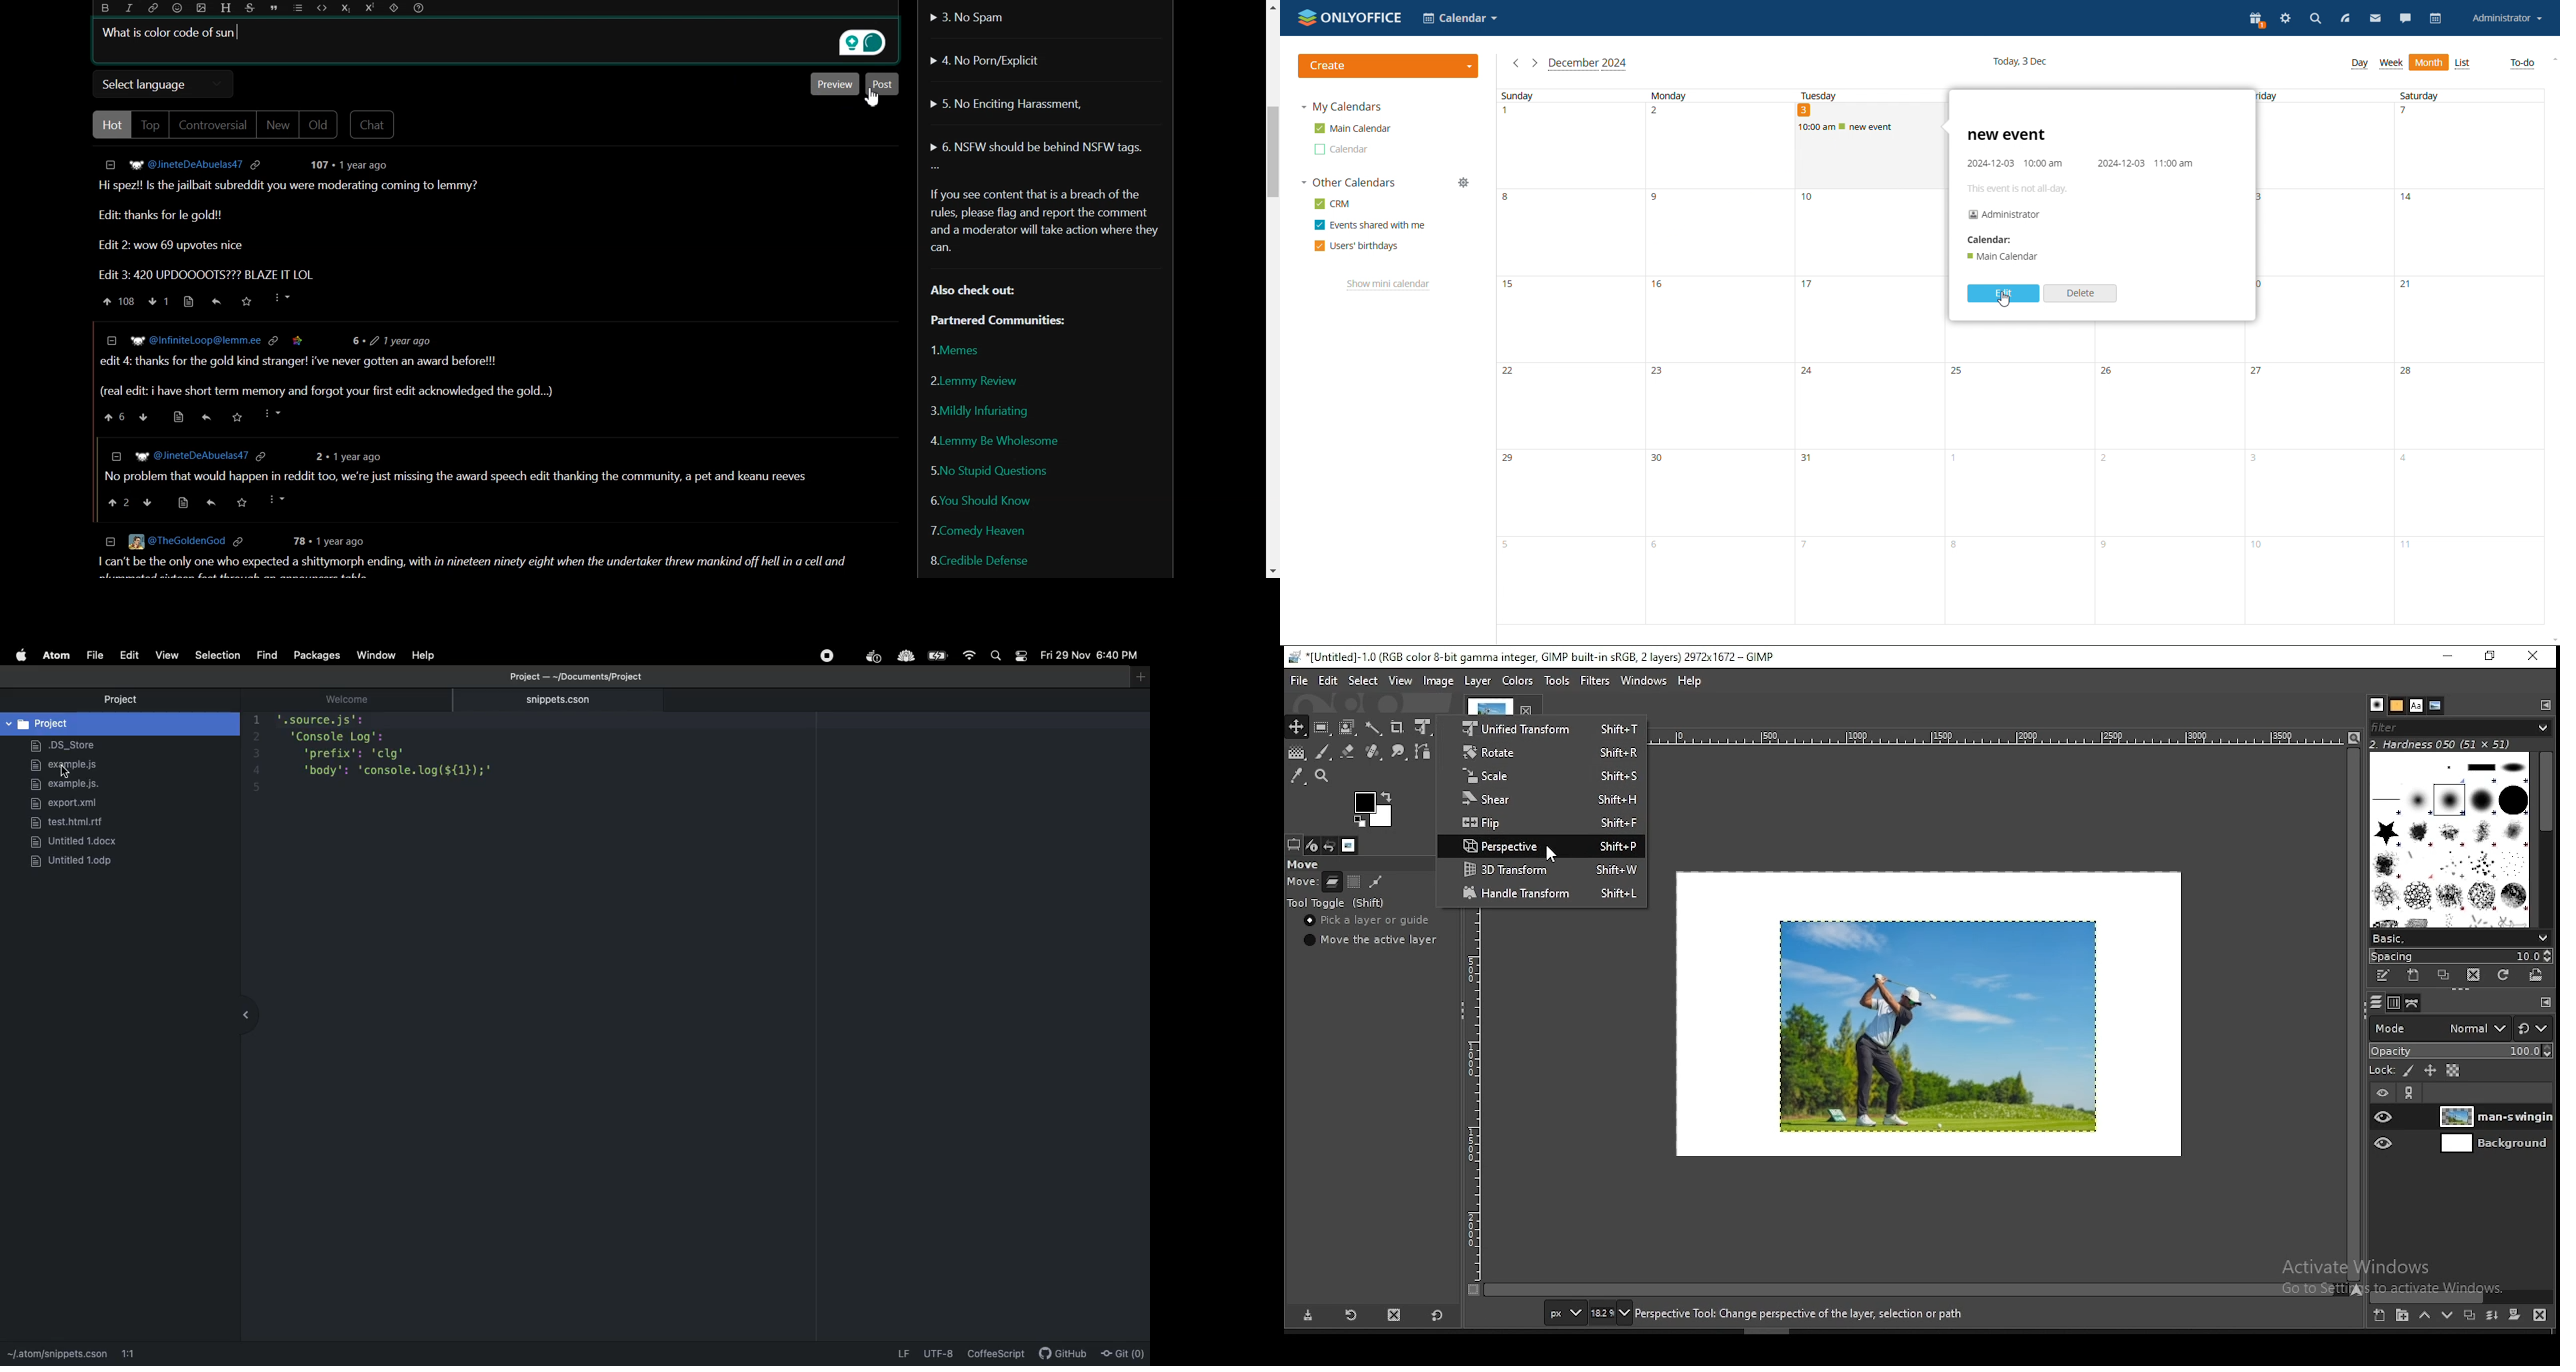 The width and height of the screenshot is (2576, 1372). I want to click on edit, so click(1328, 680).